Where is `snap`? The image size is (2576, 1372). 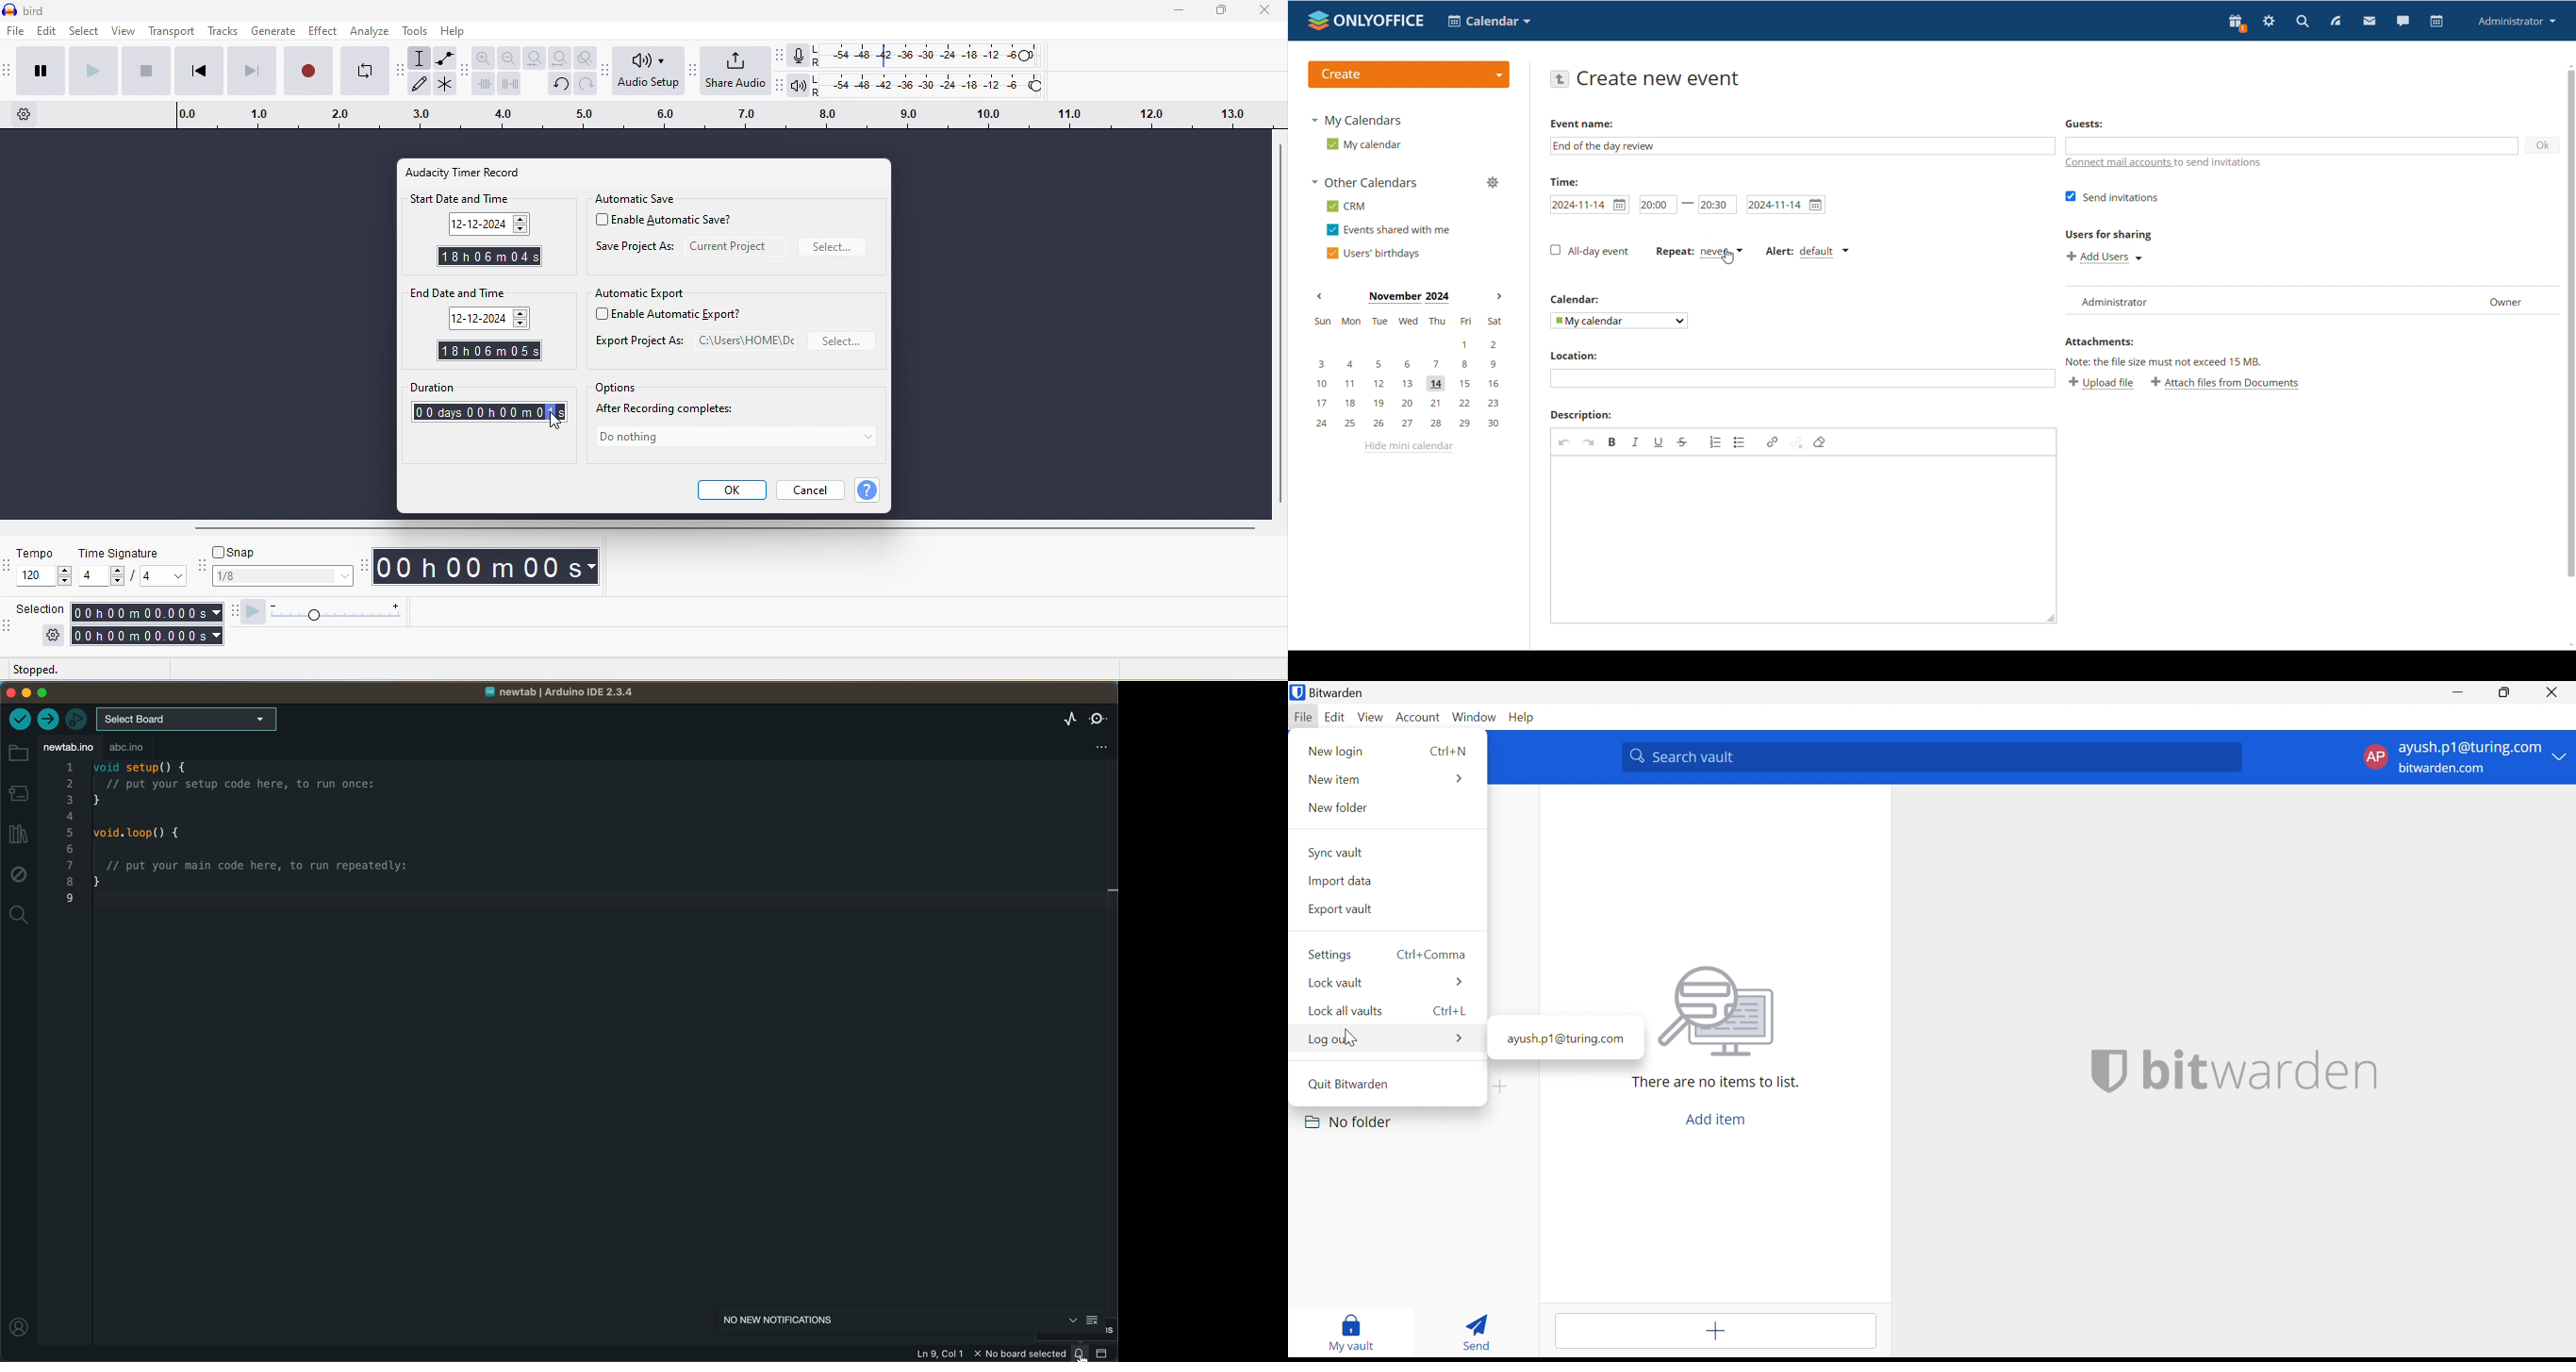
snap is located at coordinates (280, 553).